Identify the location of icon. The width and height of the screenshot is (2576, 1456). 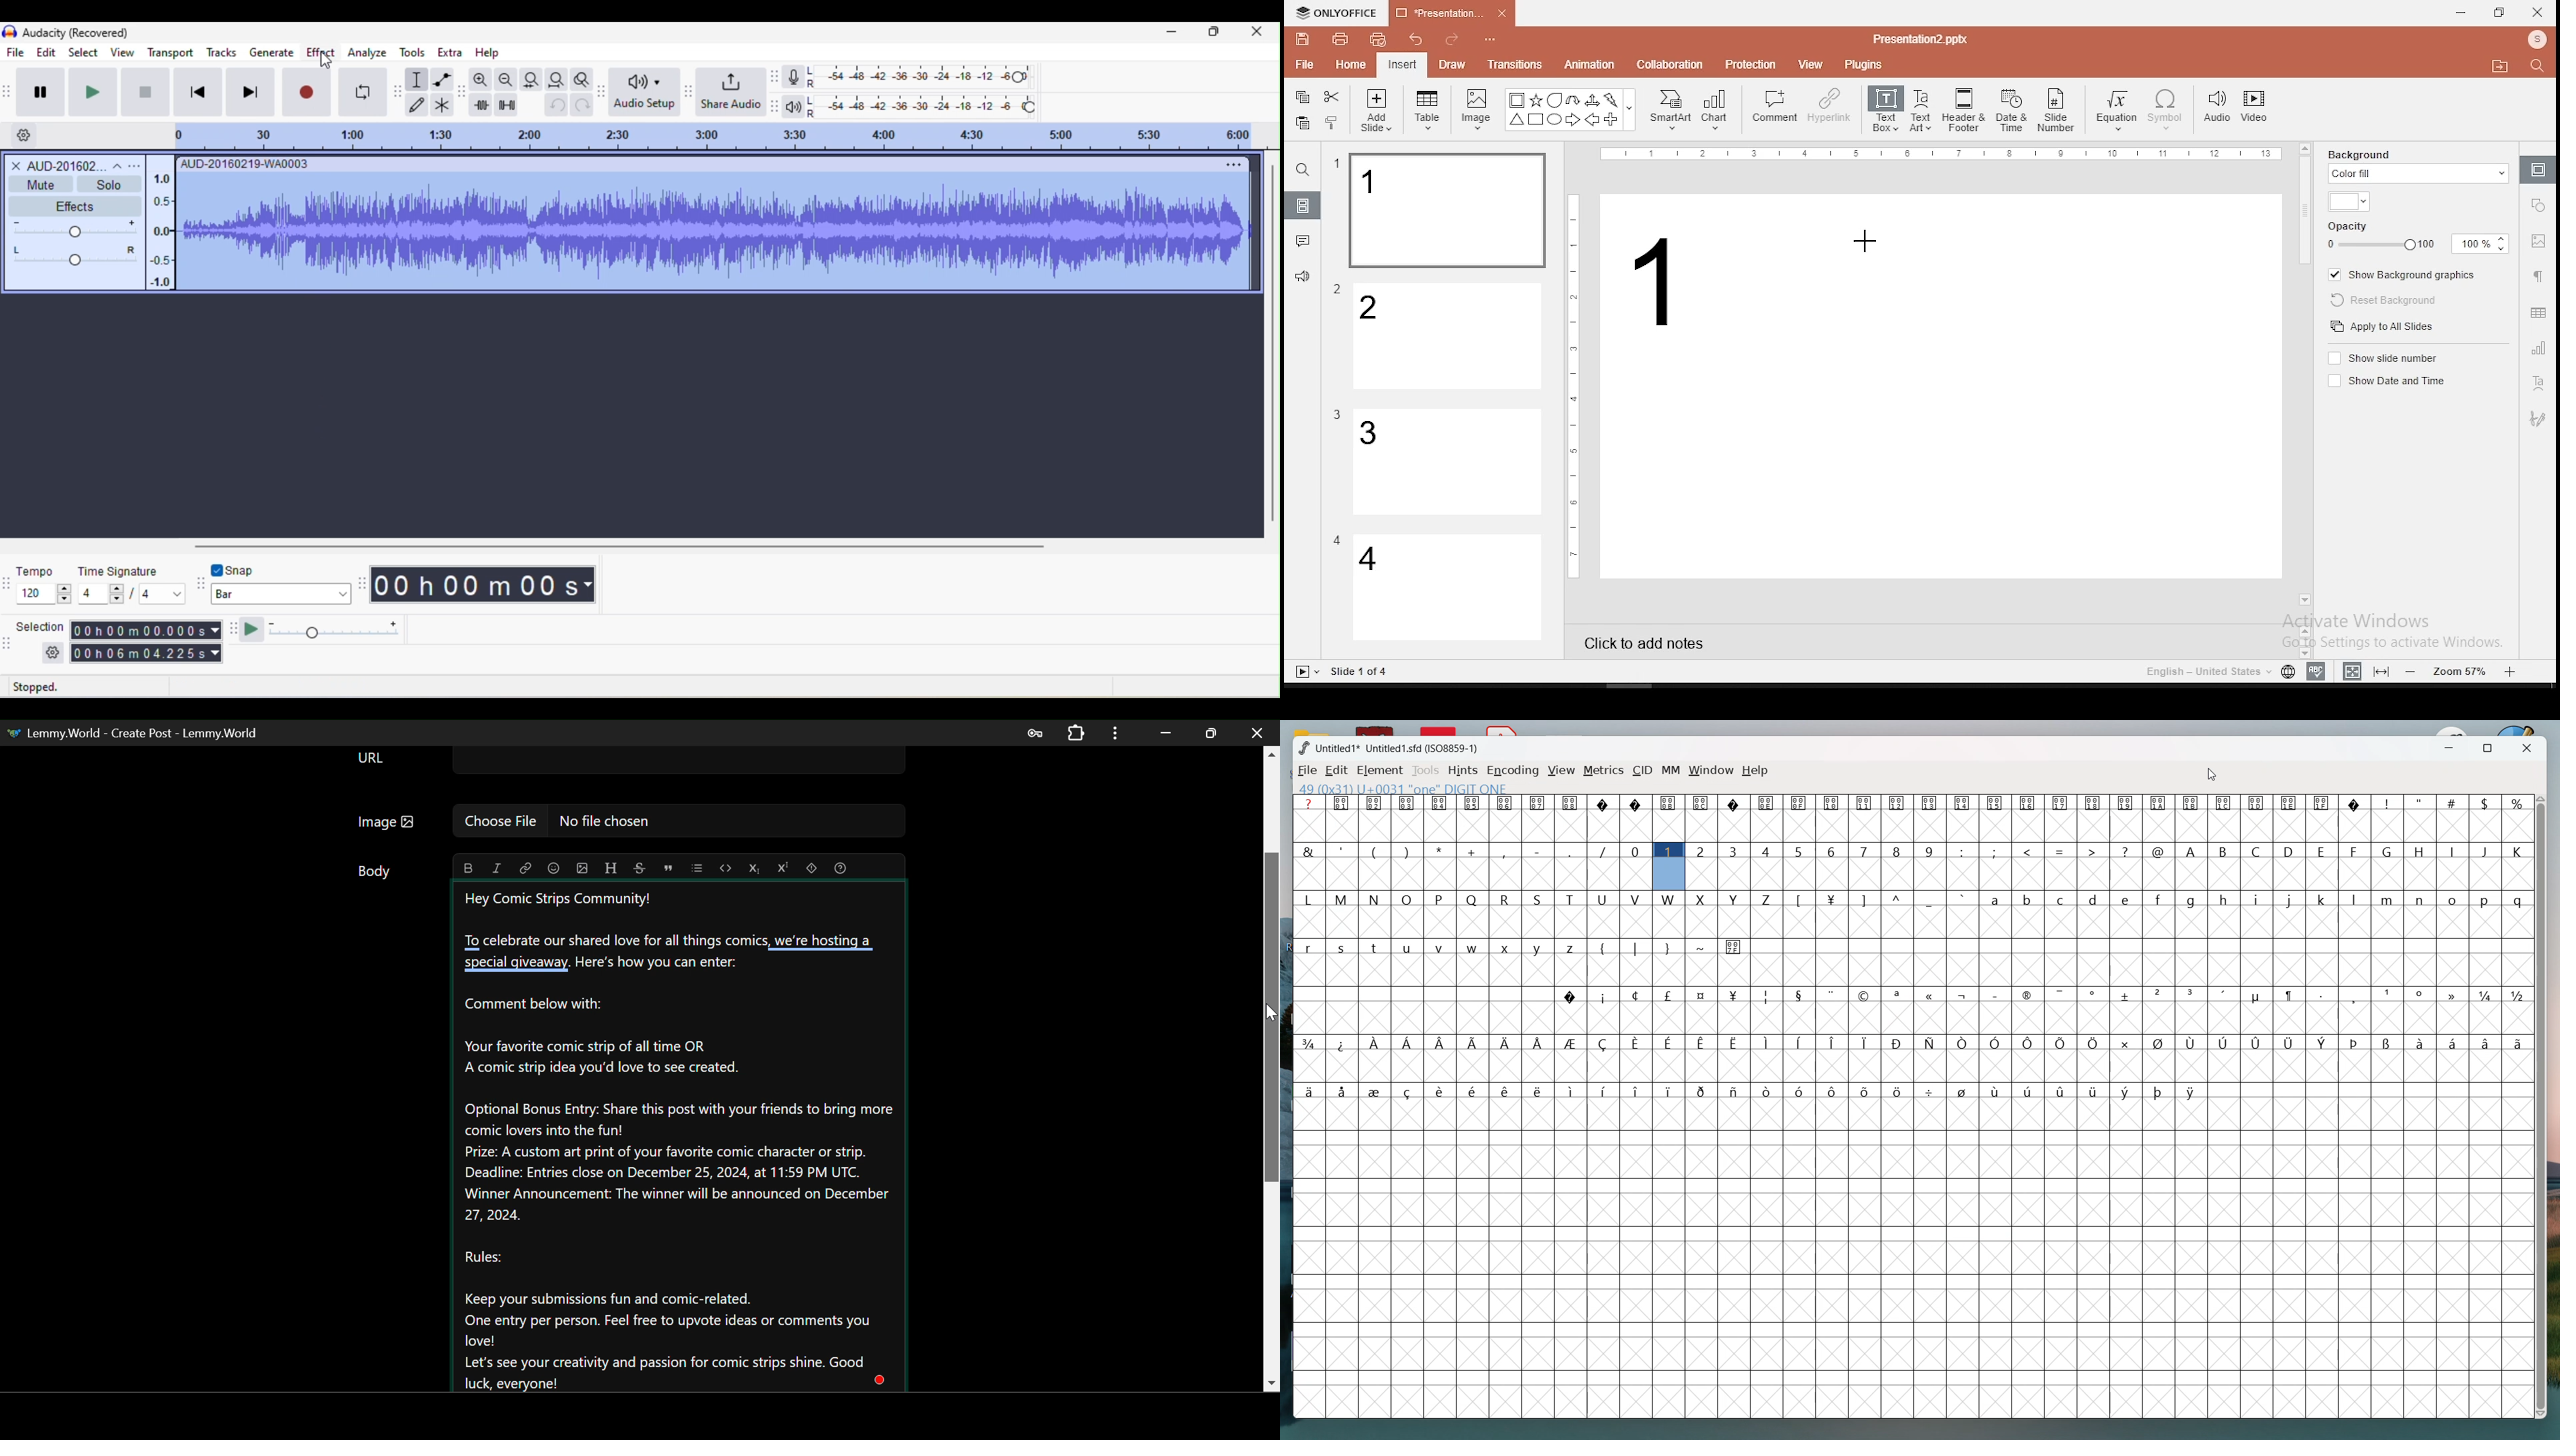
(1340, 13).